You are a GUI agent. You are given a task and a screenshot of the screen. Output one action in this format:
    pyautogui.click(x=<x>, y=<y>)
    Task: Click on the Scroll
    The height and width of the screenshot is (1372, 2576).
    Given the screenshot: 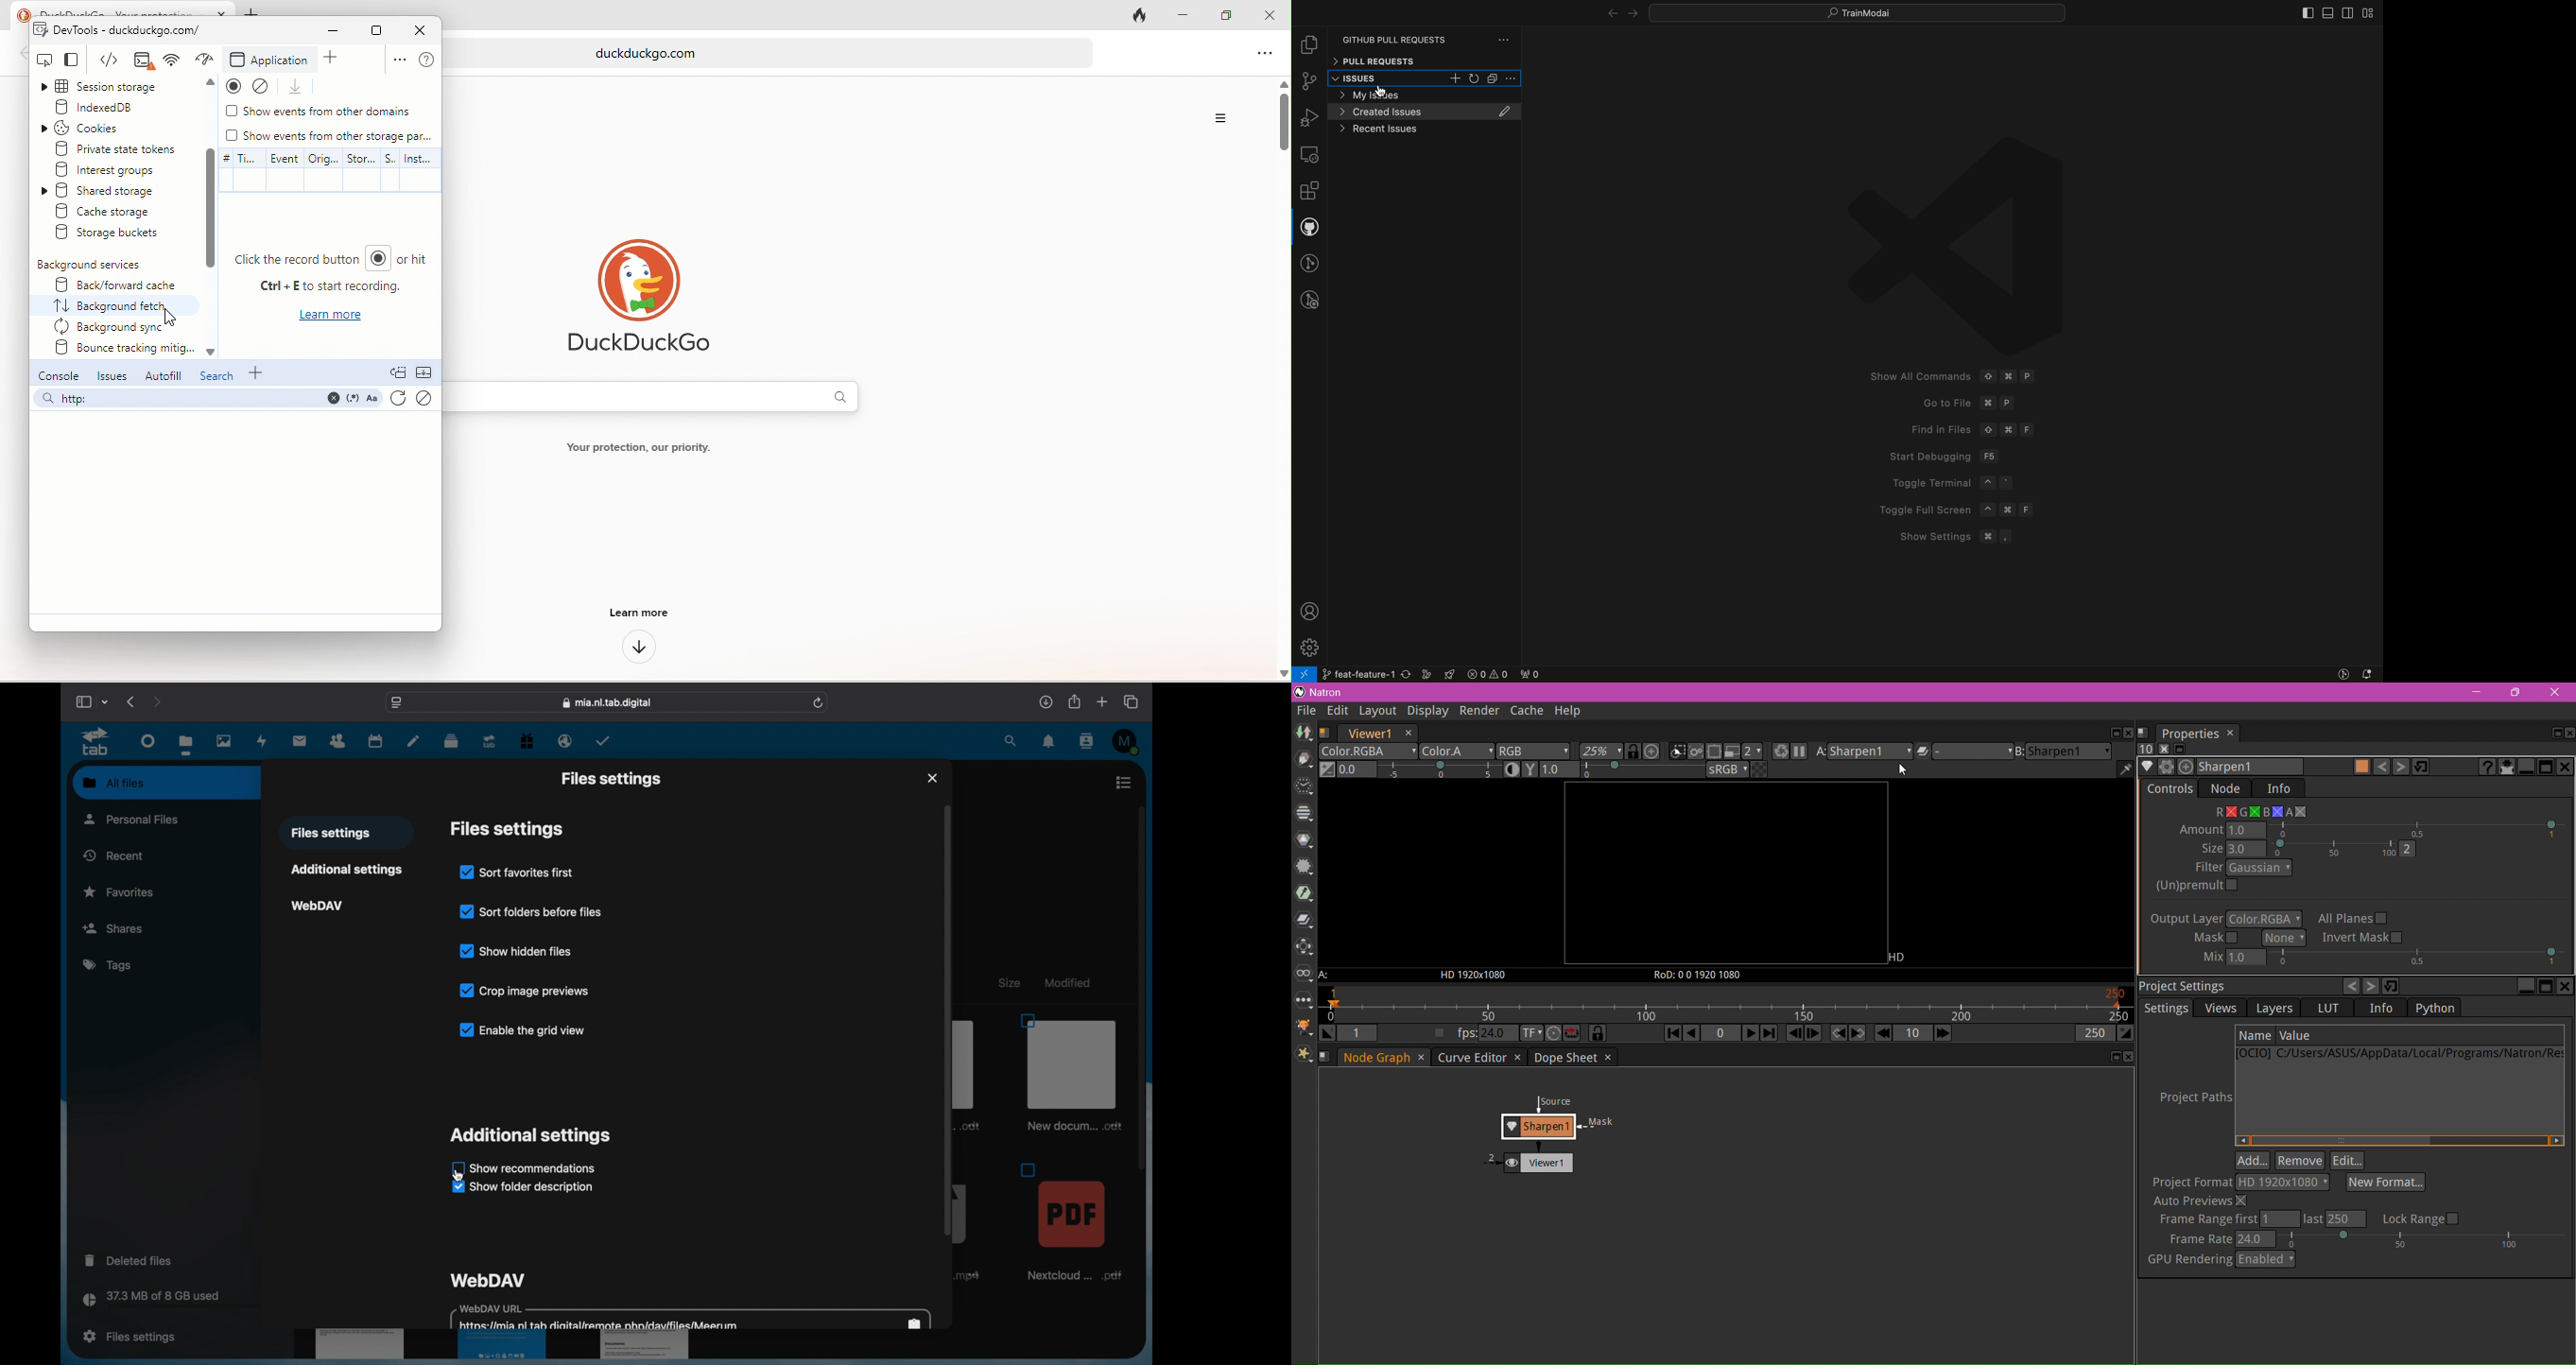 What is the action you would take?
    pyautogui.click(x=2398, y=1140)
    